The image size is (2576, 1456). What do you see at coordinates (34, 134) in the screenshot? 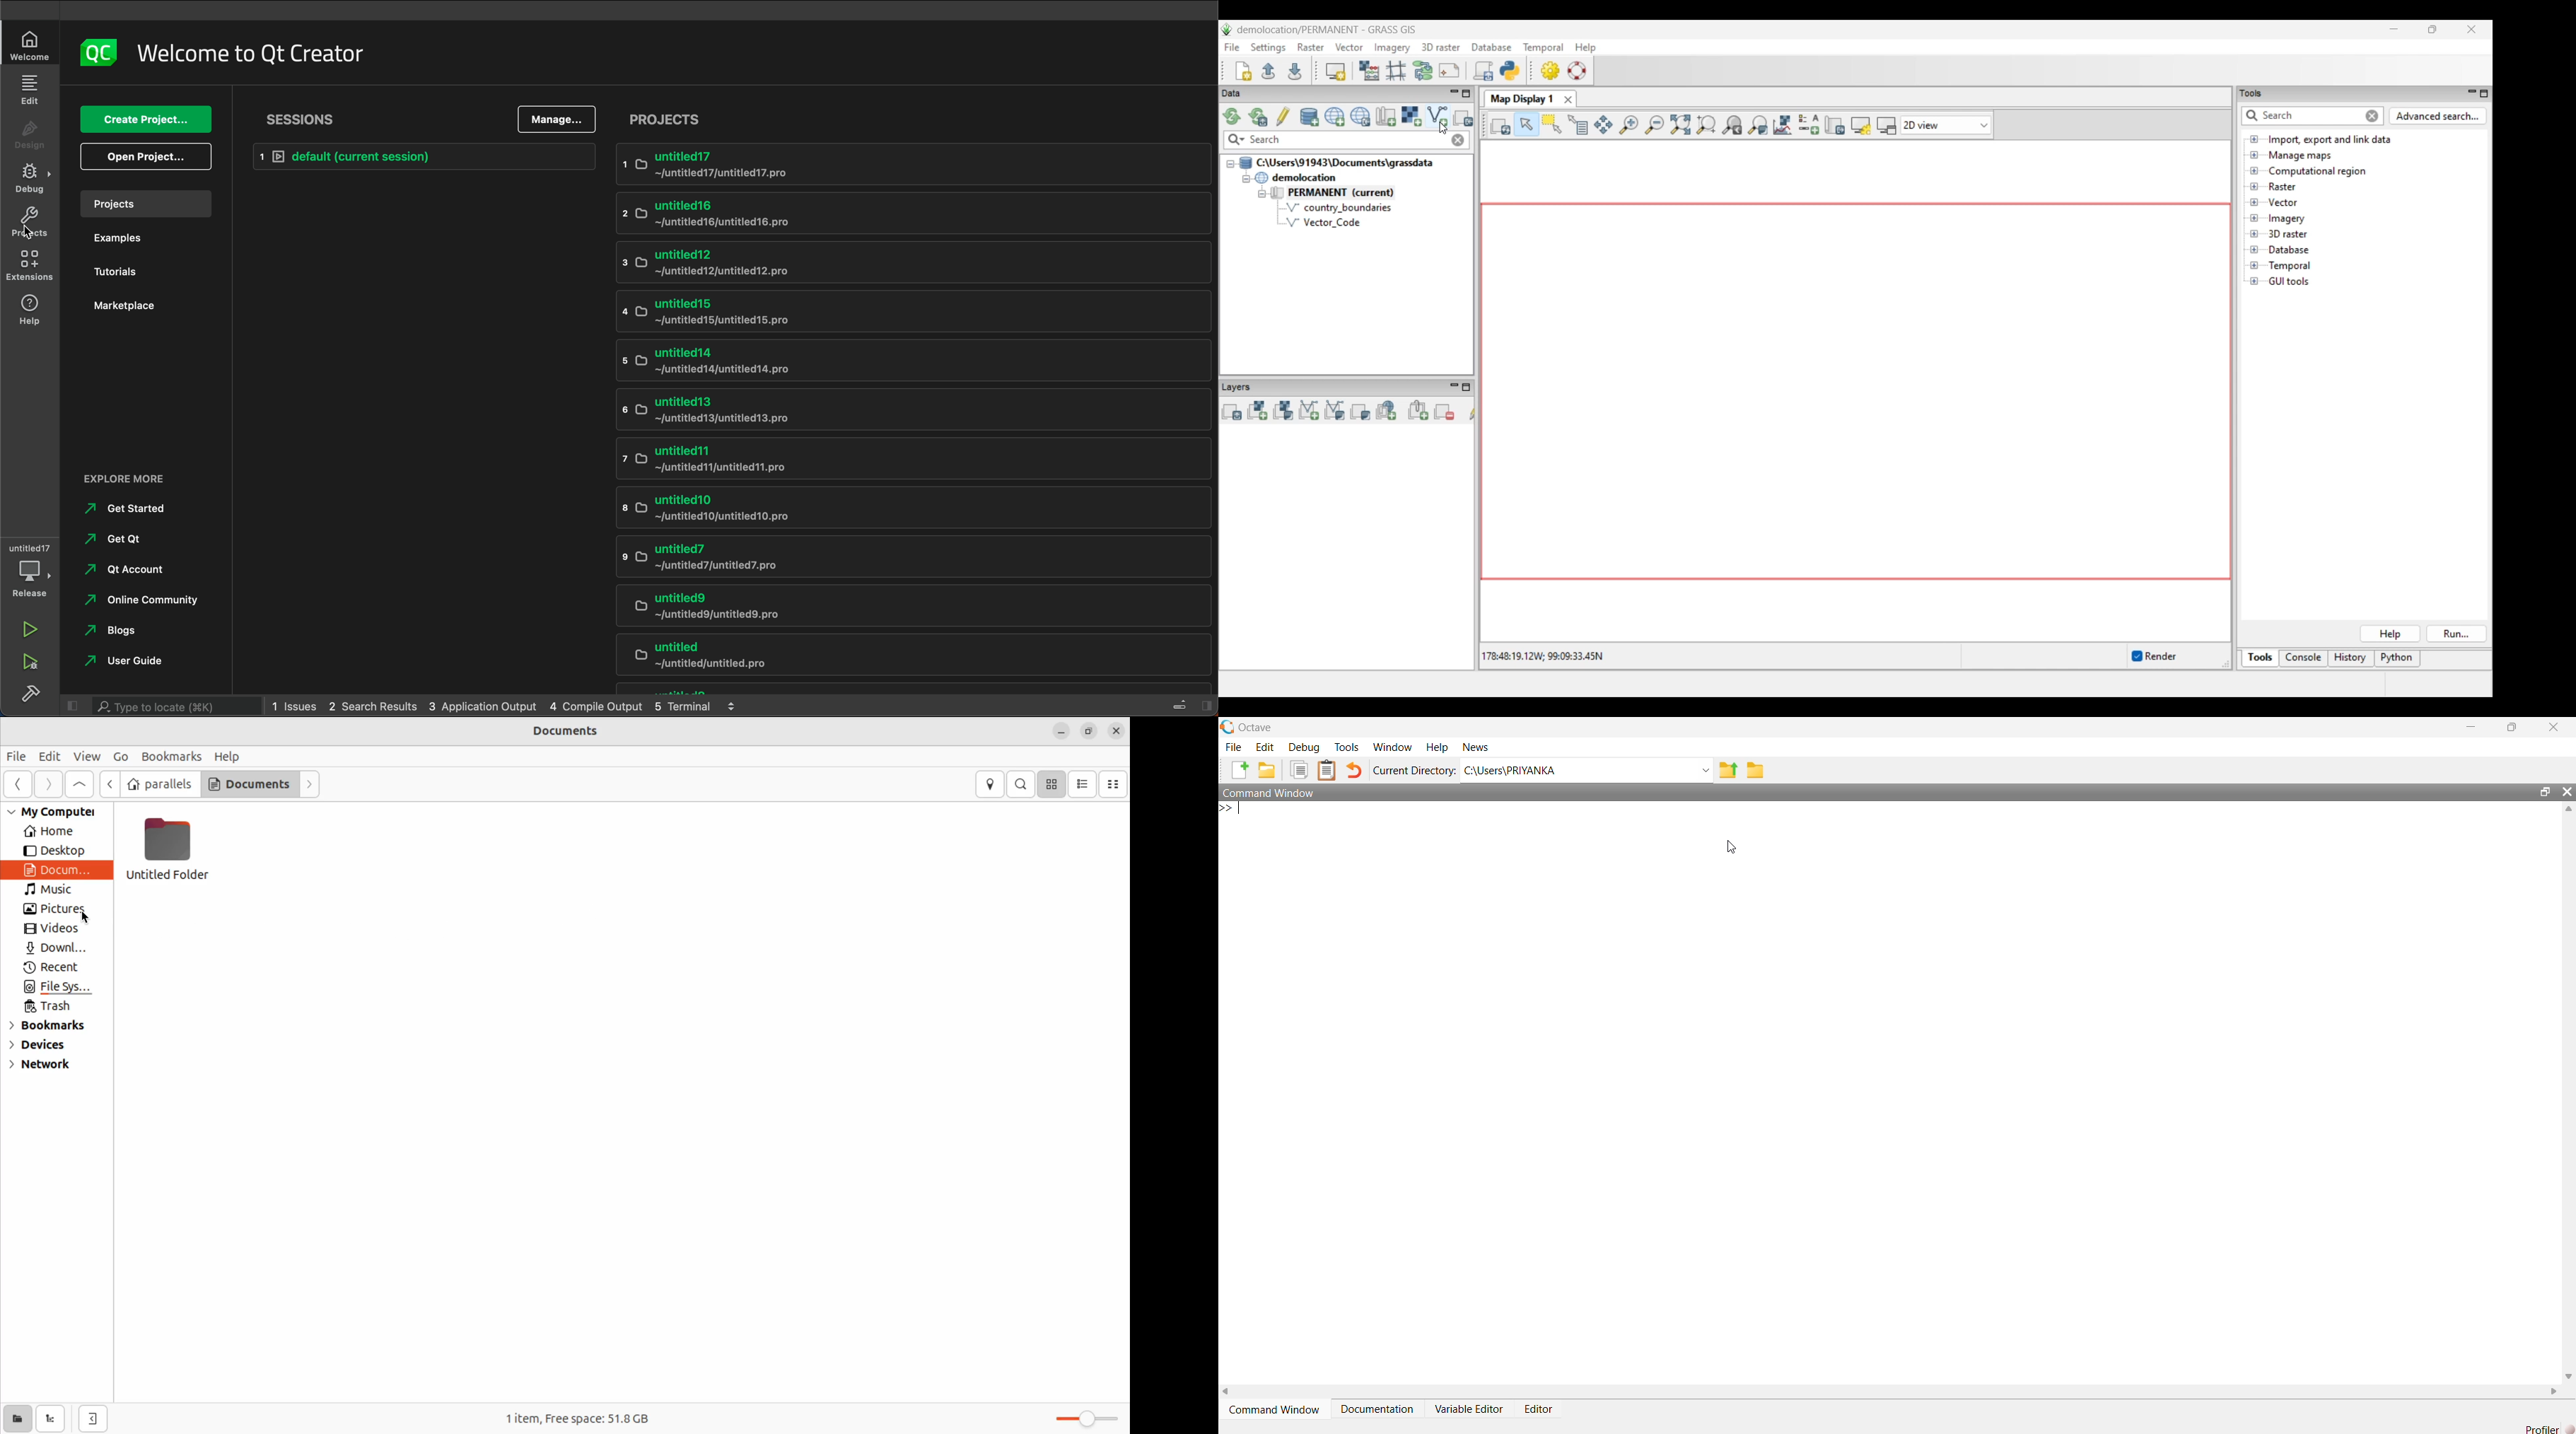
I see `design` at bounding box center [34, 134].